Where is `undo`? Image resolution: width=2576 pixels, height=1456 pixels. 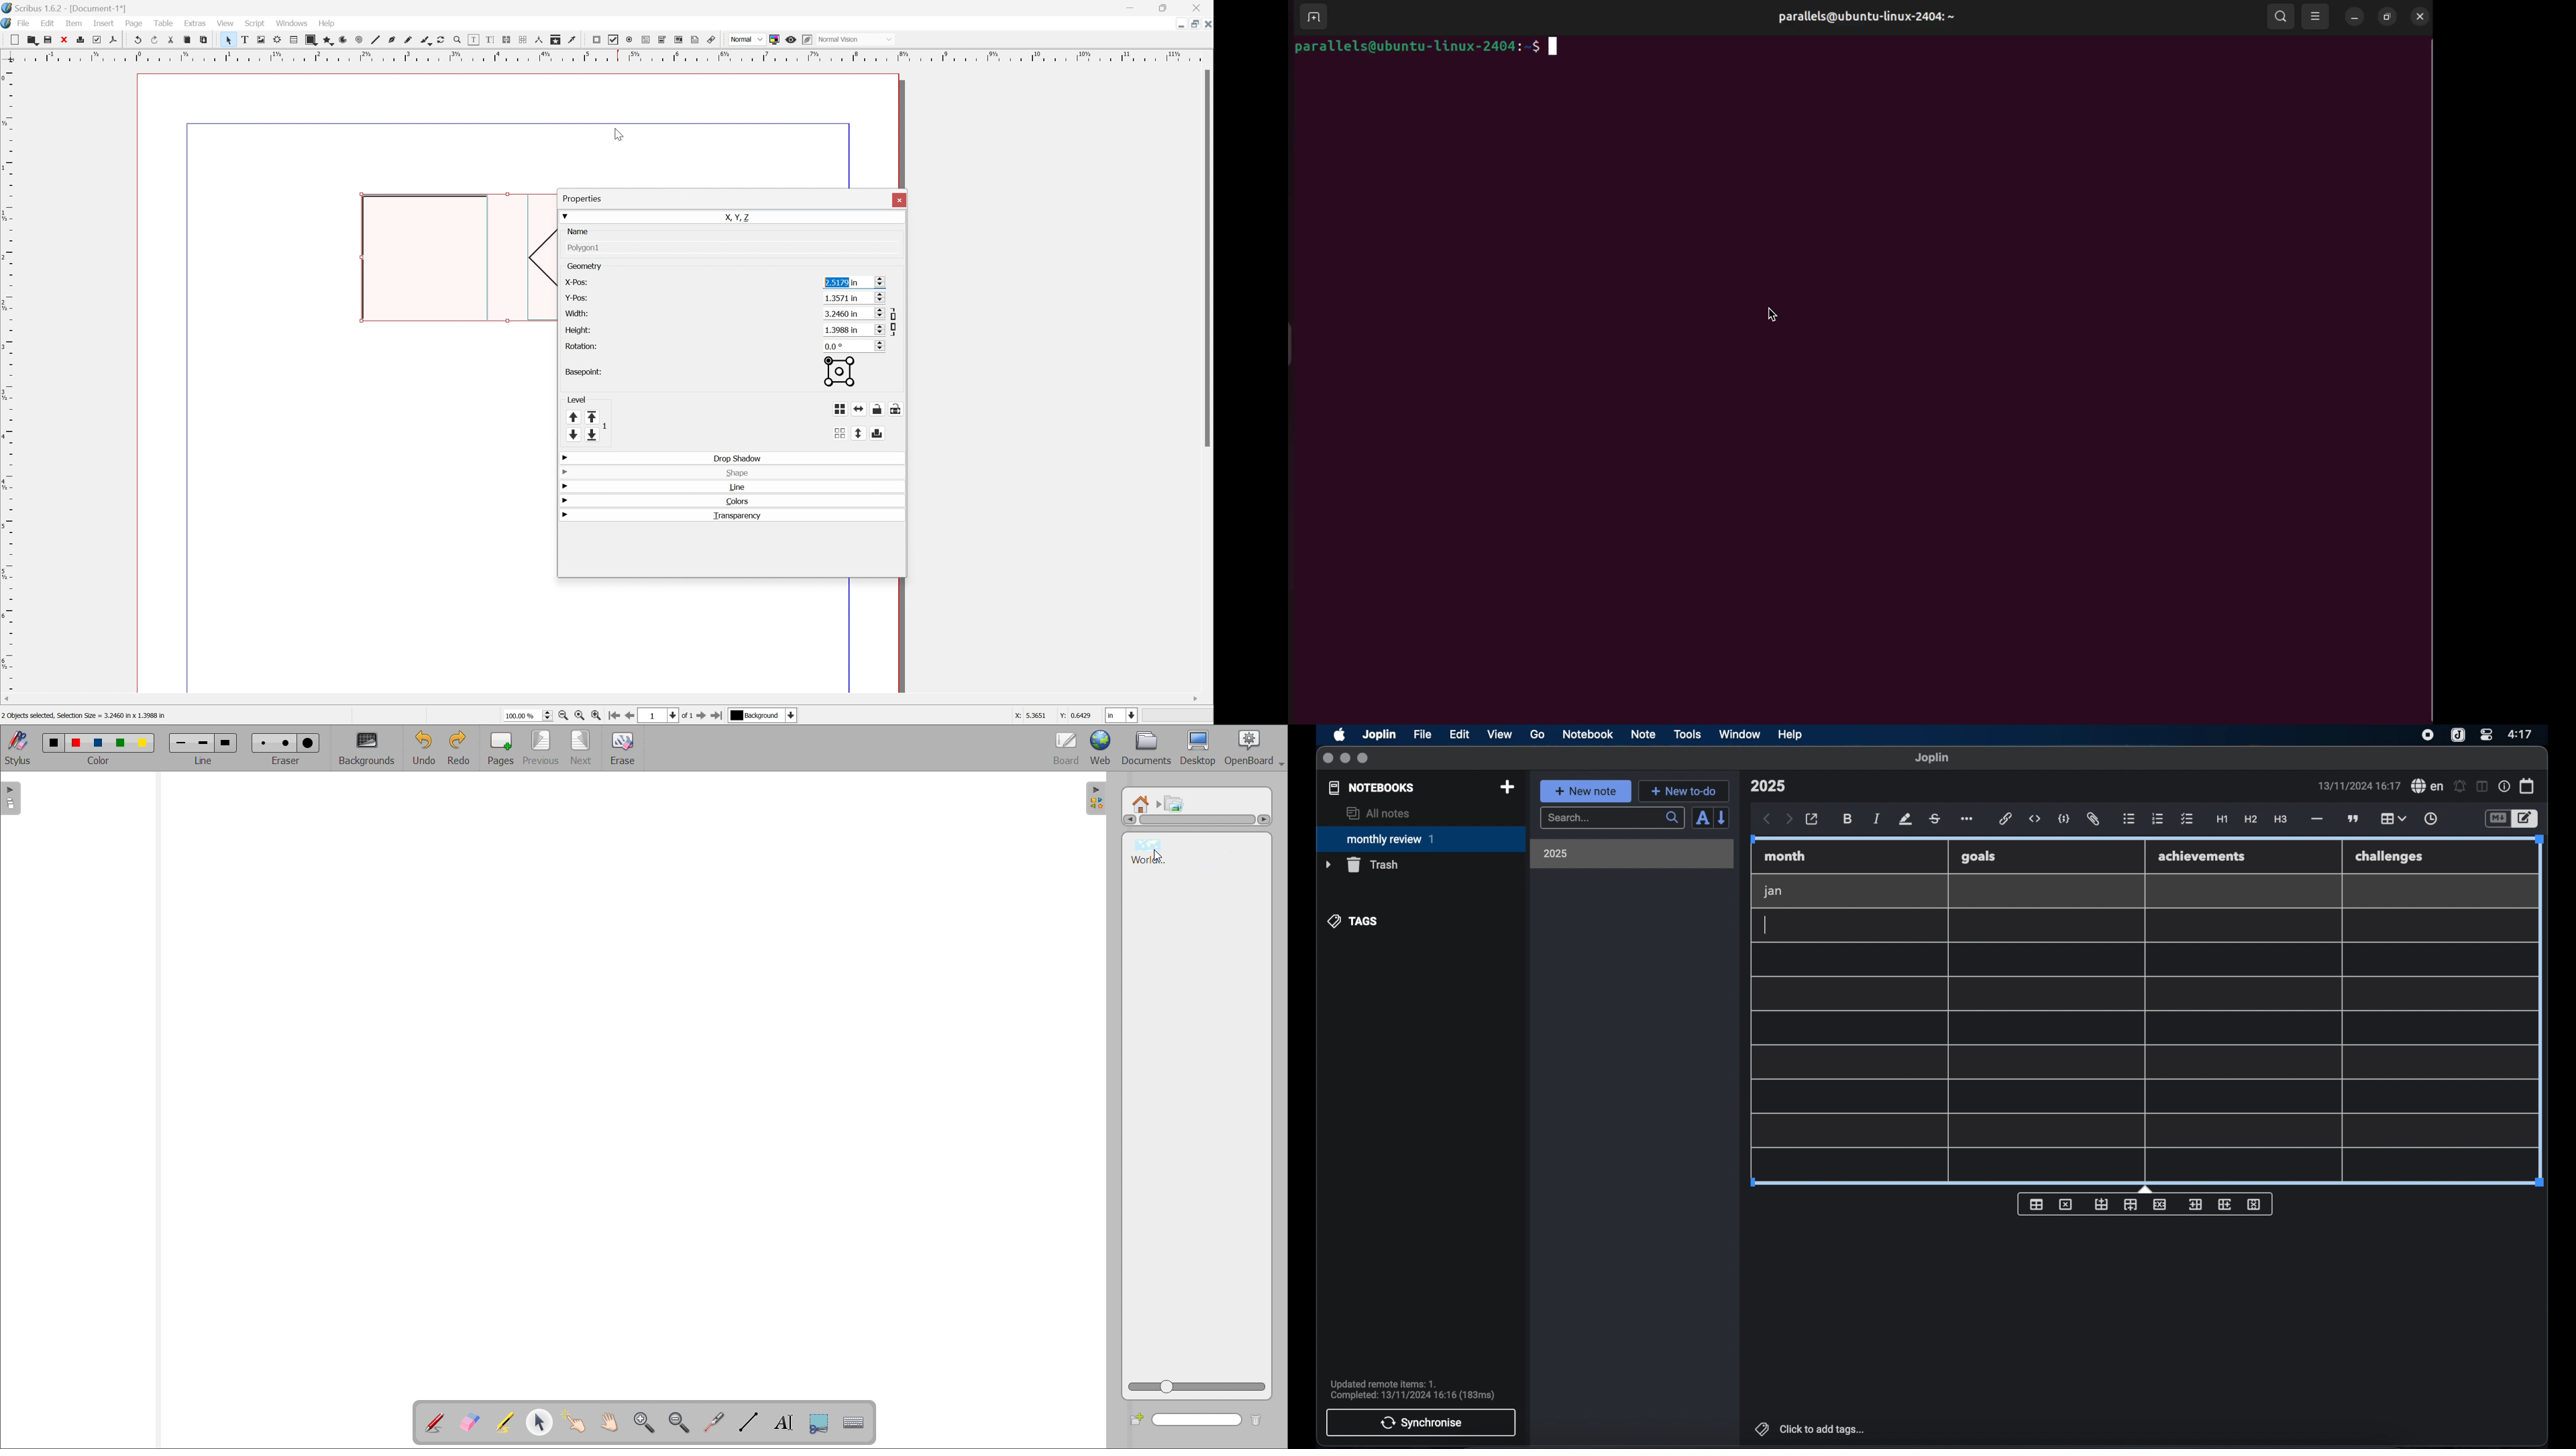
undo is located at coordinates (138, 40).